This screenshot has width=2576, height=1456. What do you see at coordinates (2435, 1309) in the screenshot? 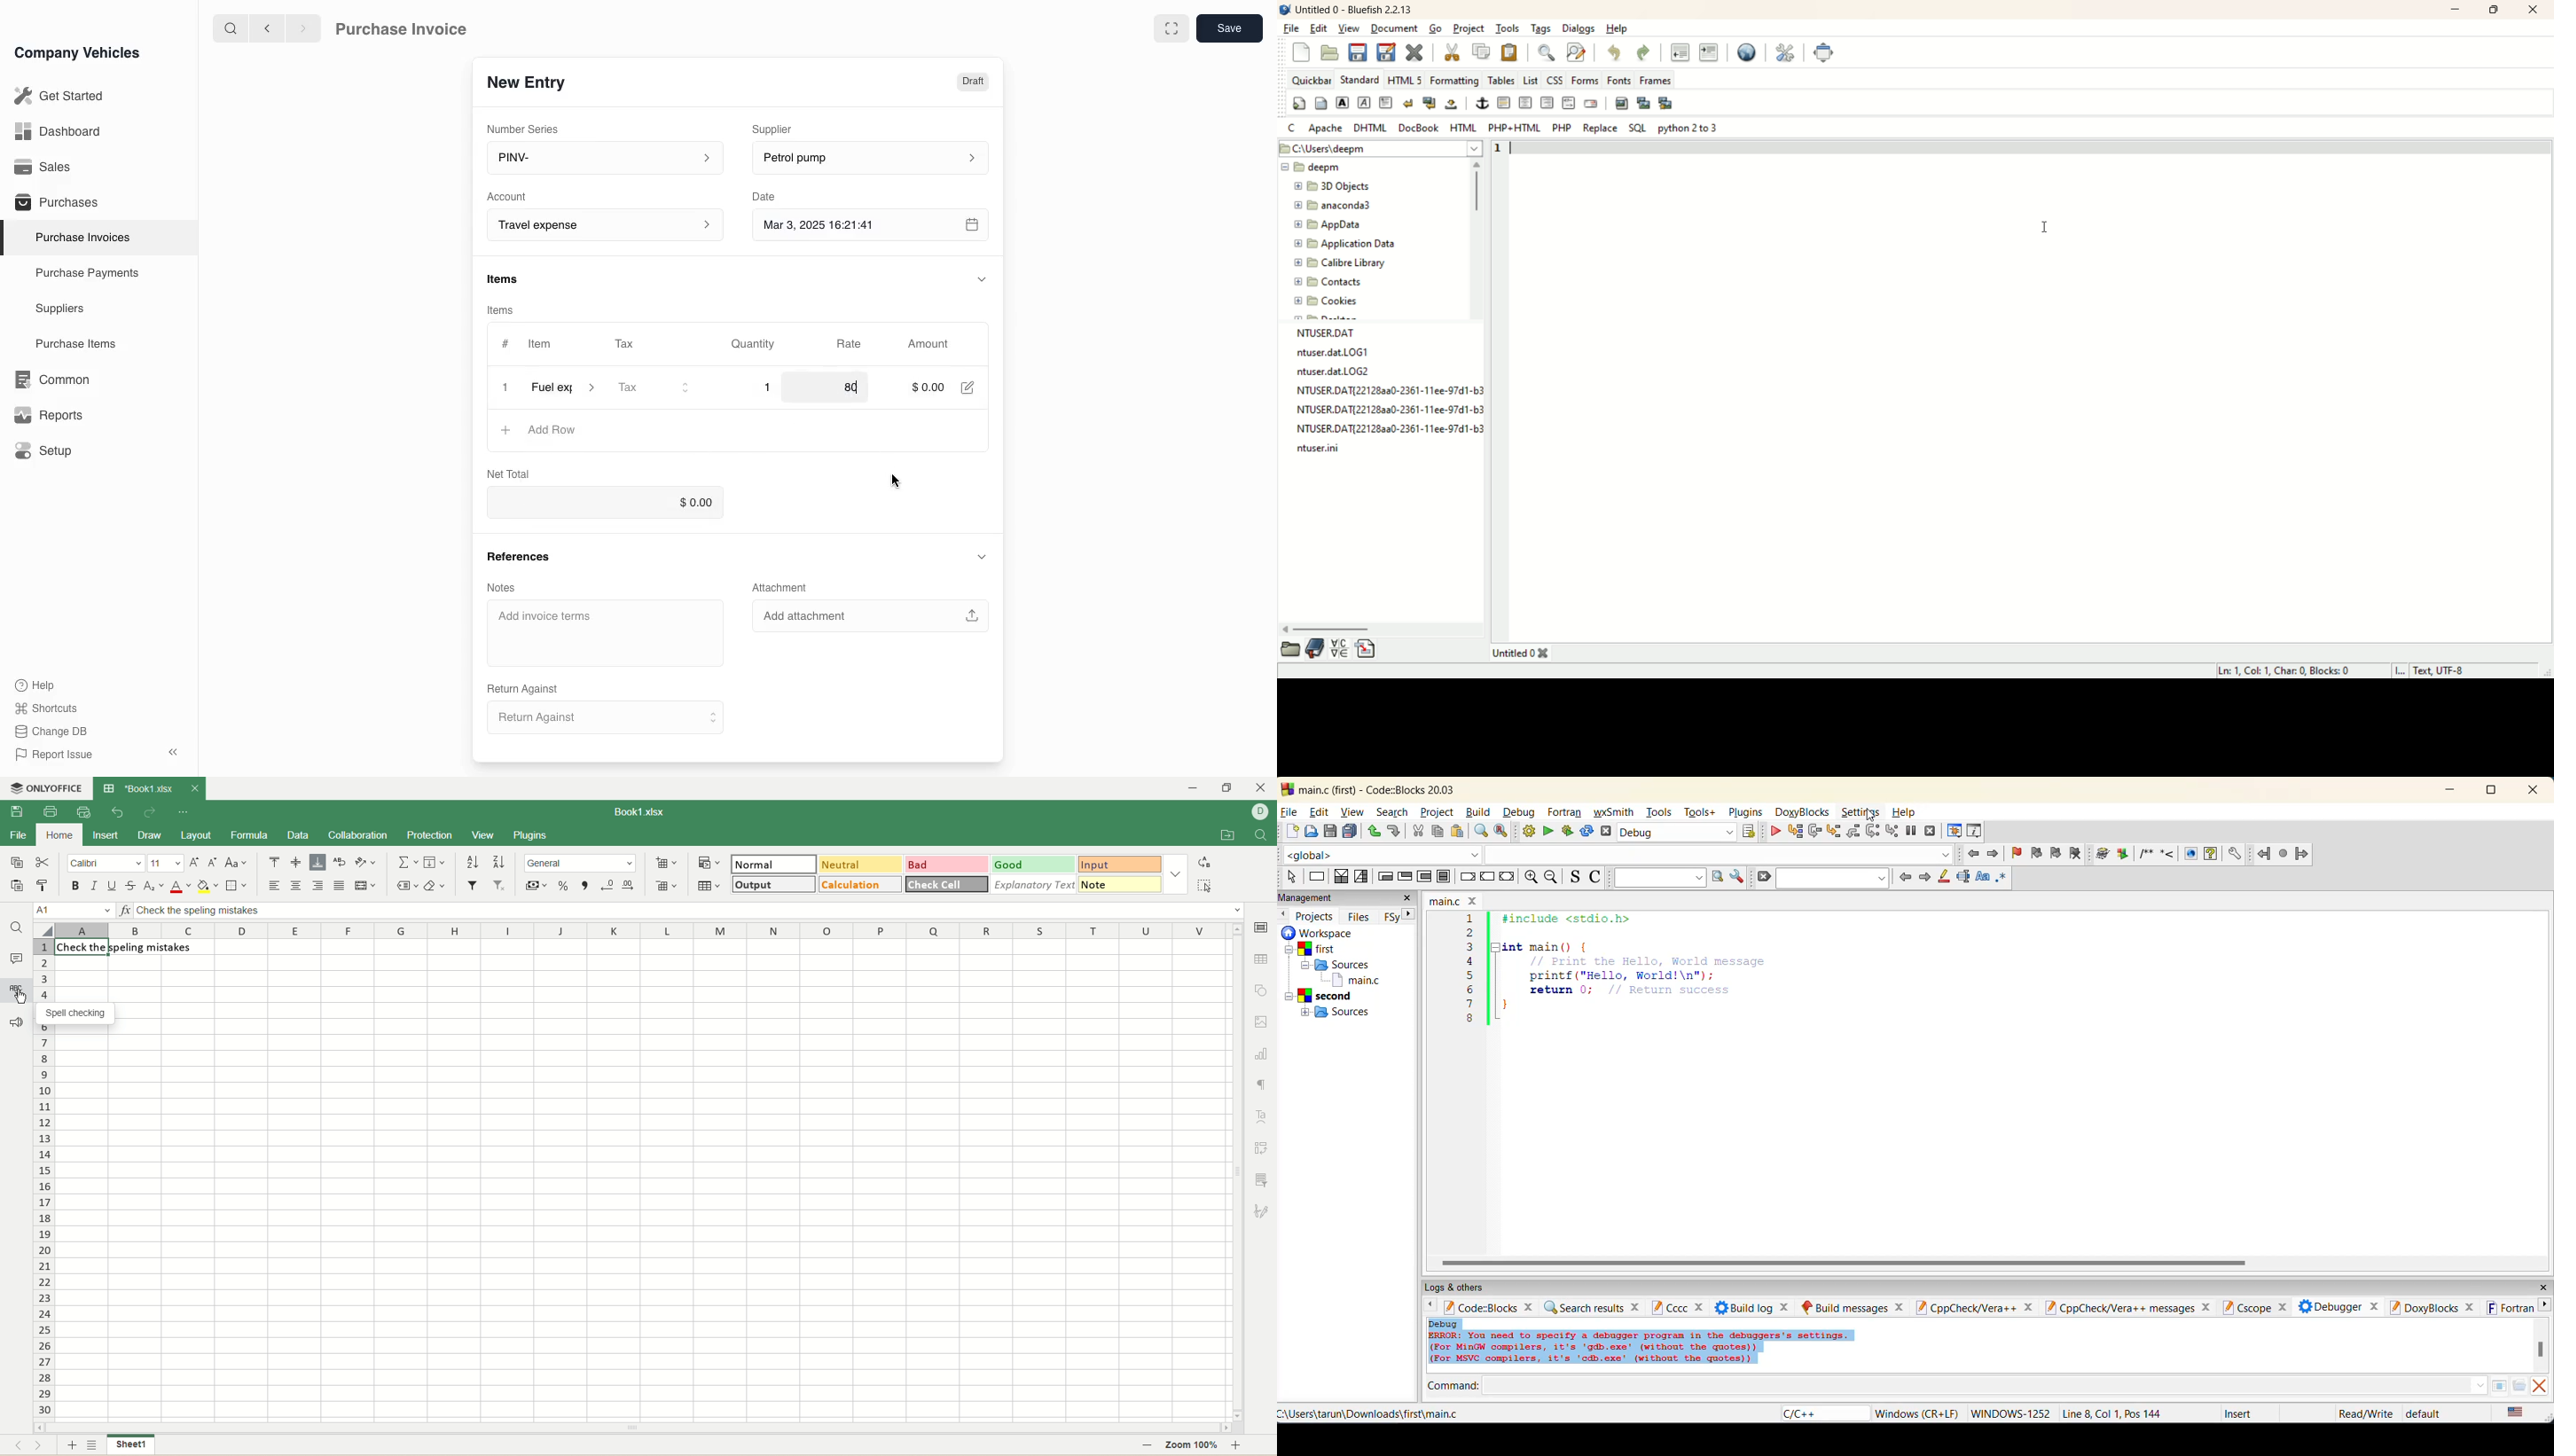
I see `doxyblocks` at bounding box center [2435, 1309].